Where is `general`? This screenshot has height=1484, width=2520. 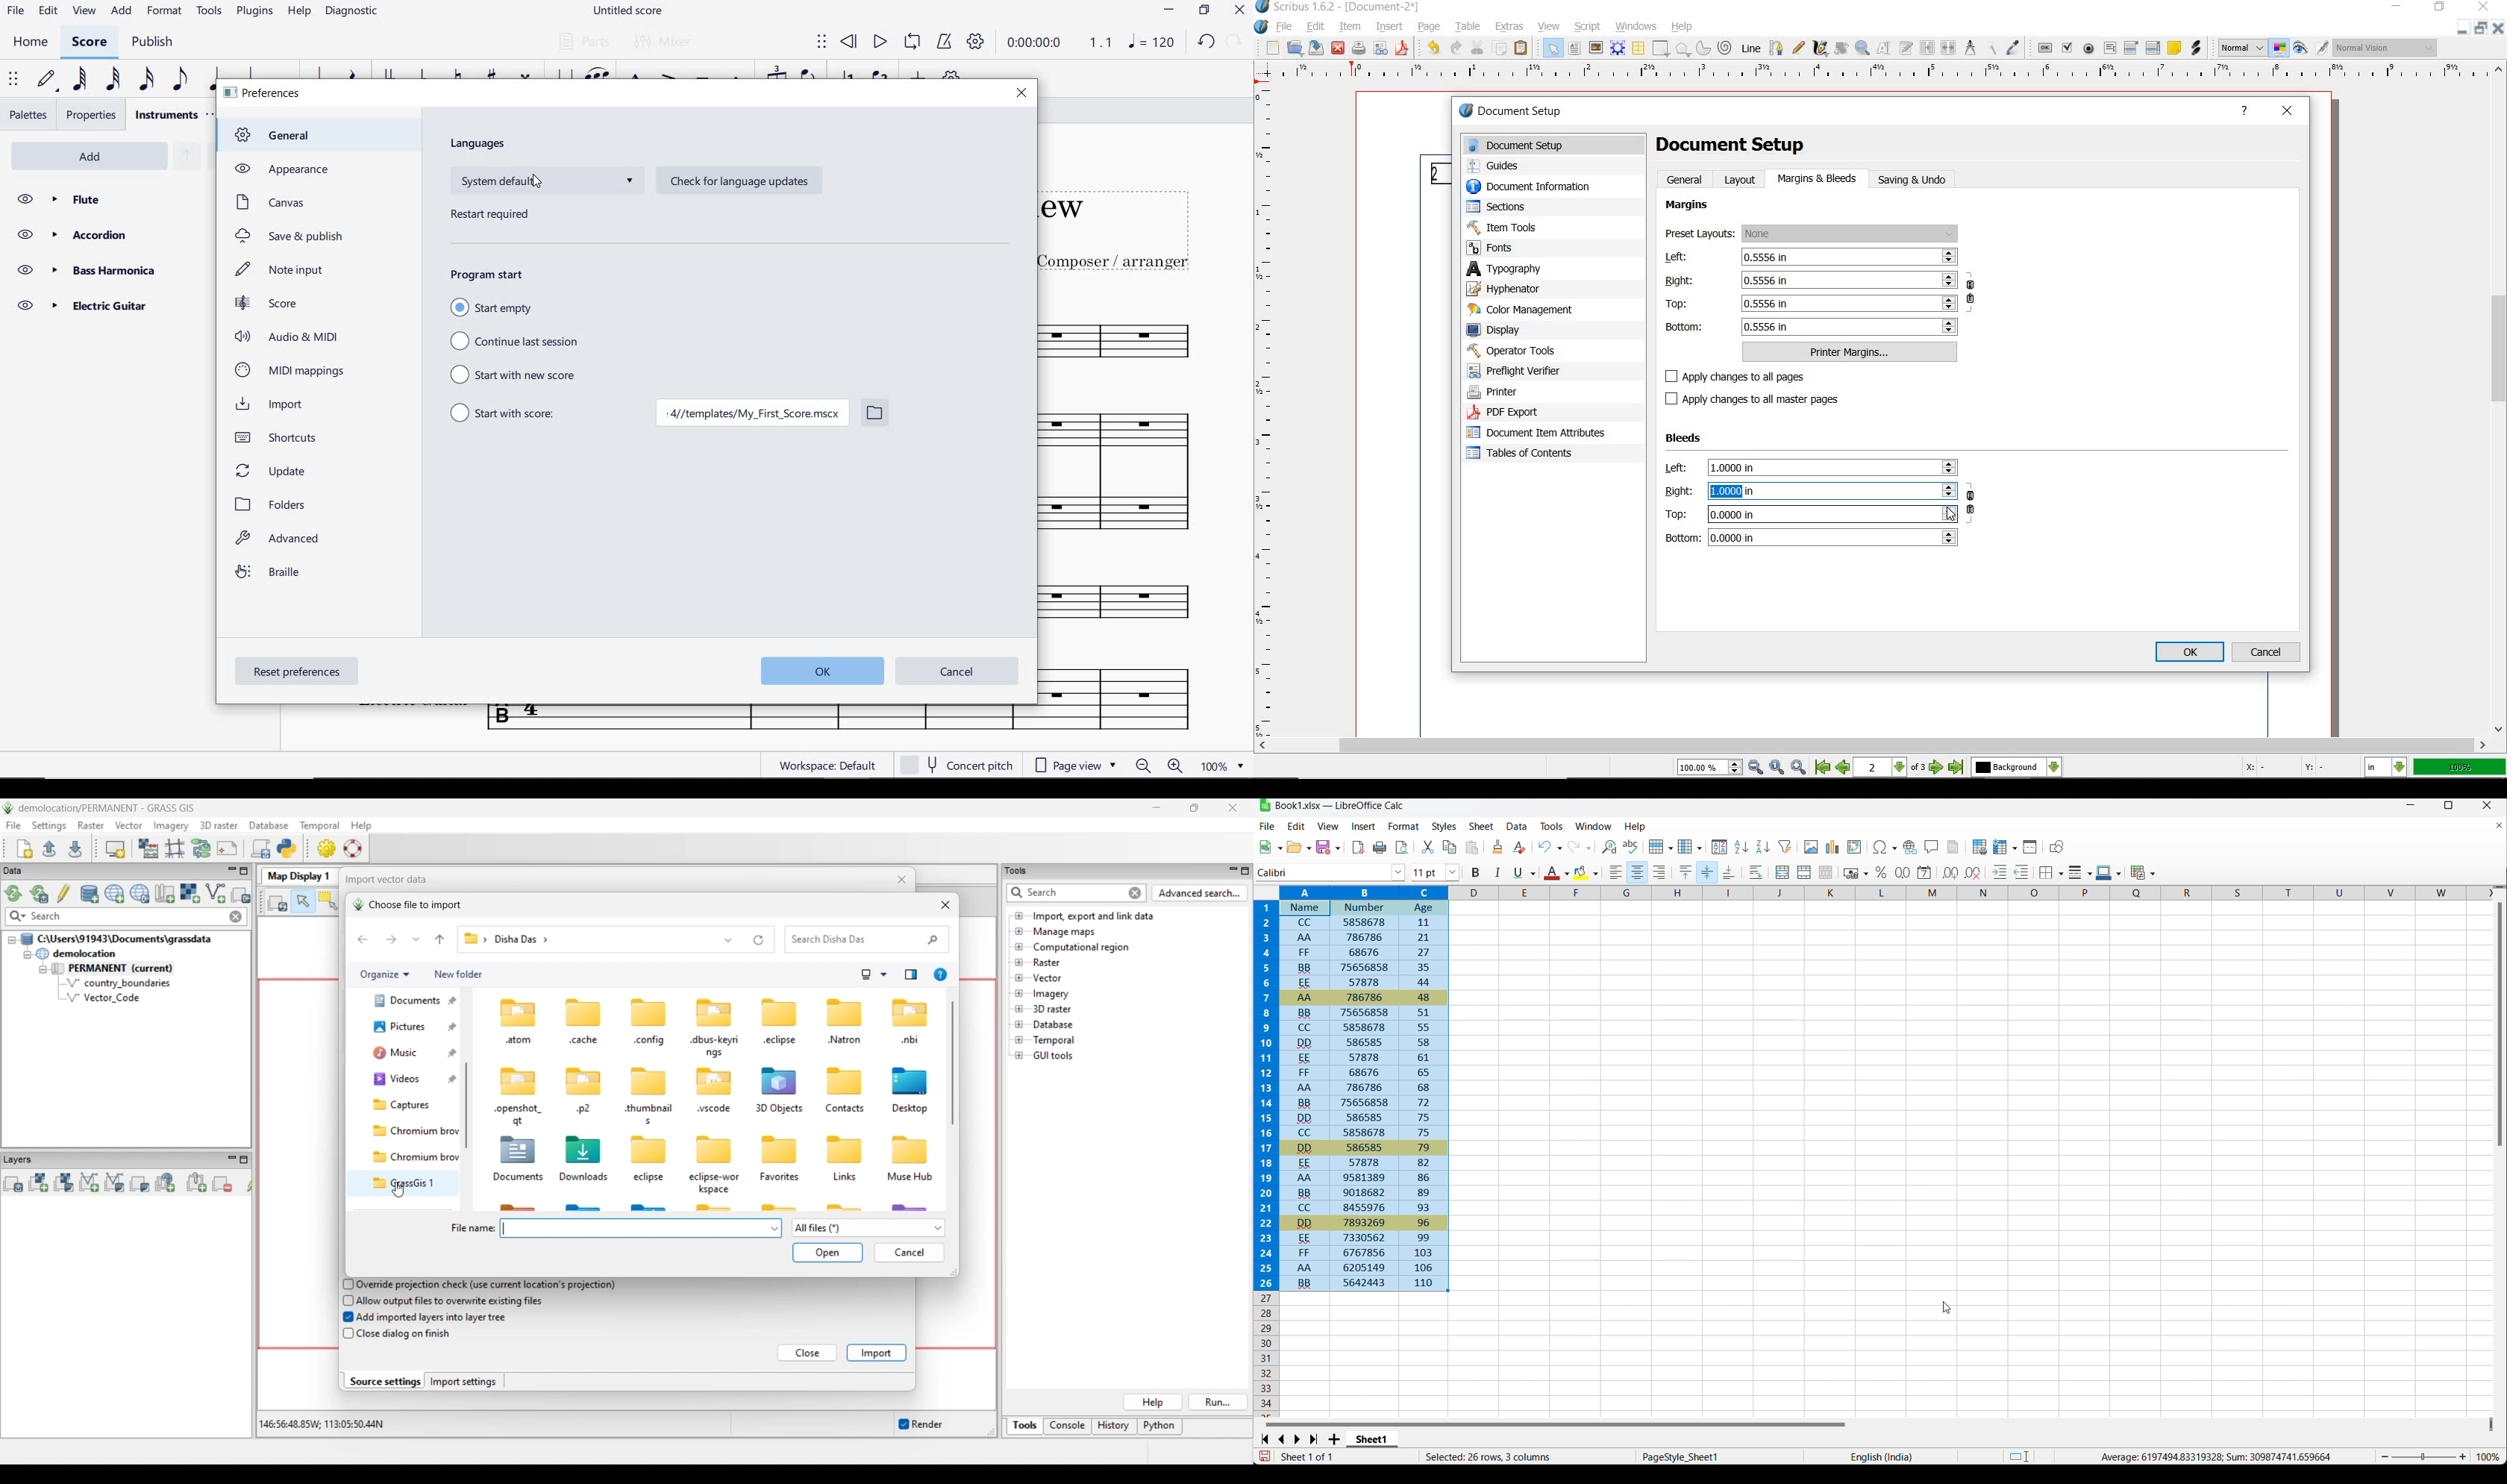
general is located at coordinates (1686, 179).